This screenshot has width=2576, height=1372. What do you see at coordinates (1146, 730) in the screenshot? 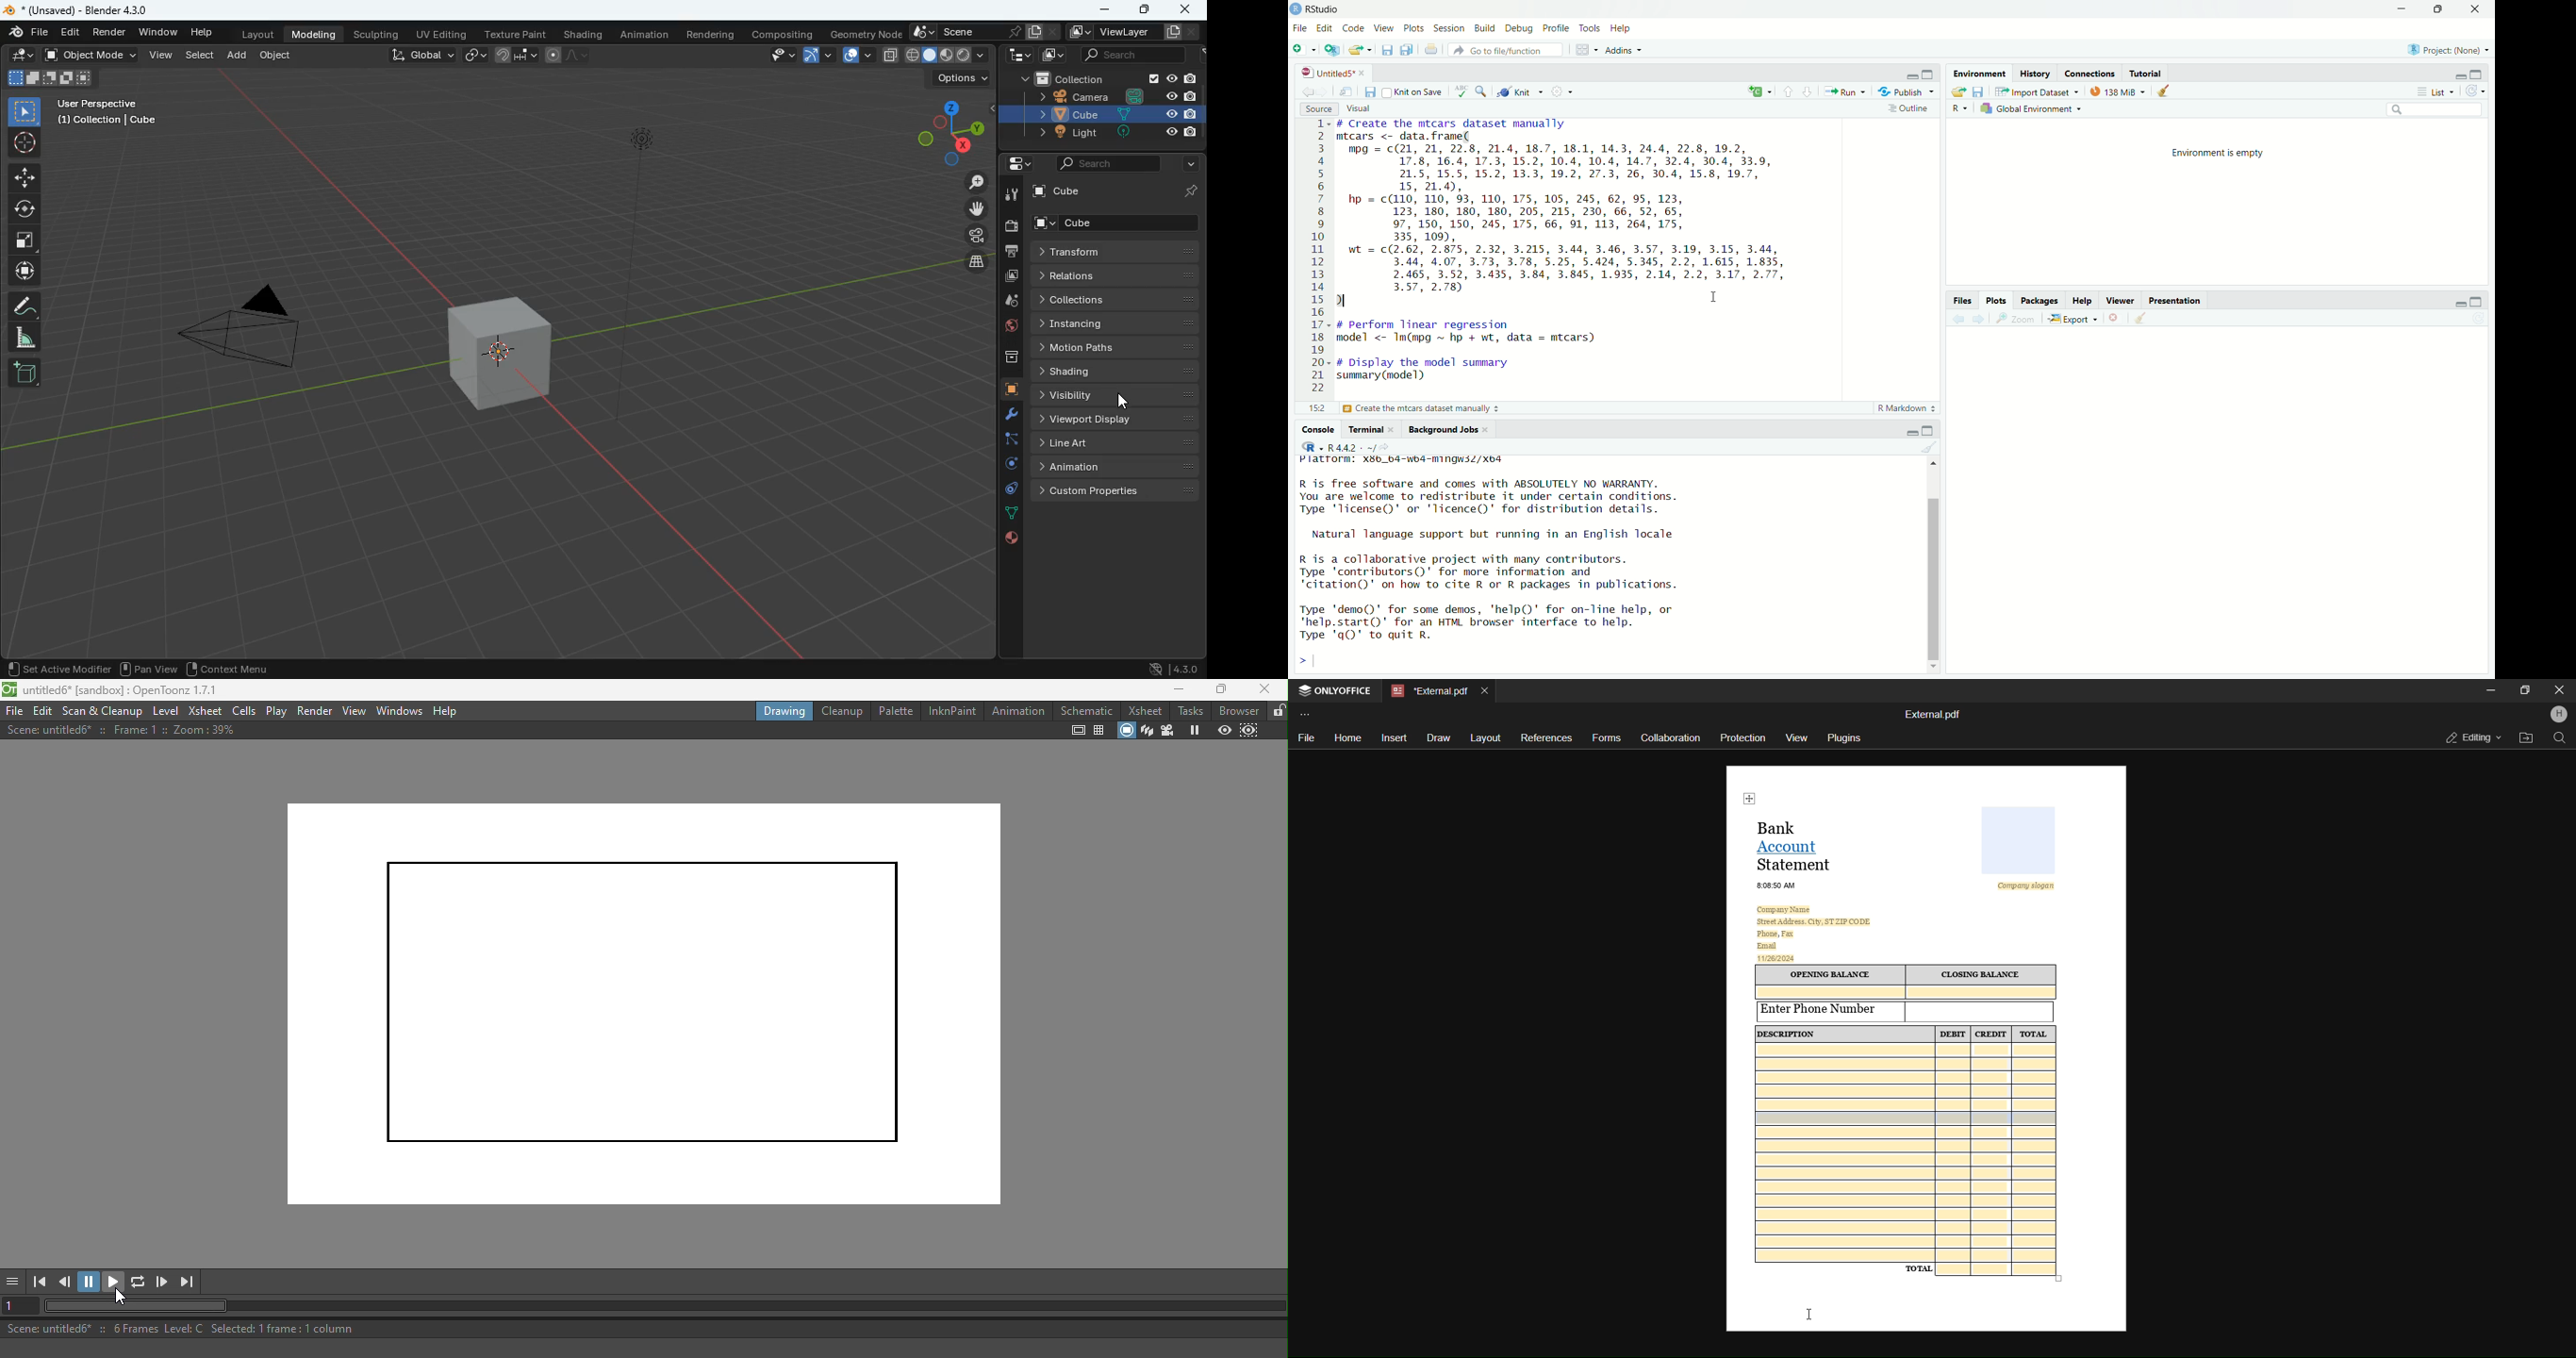
I see `3D View` at bounding box center [1146, 730].